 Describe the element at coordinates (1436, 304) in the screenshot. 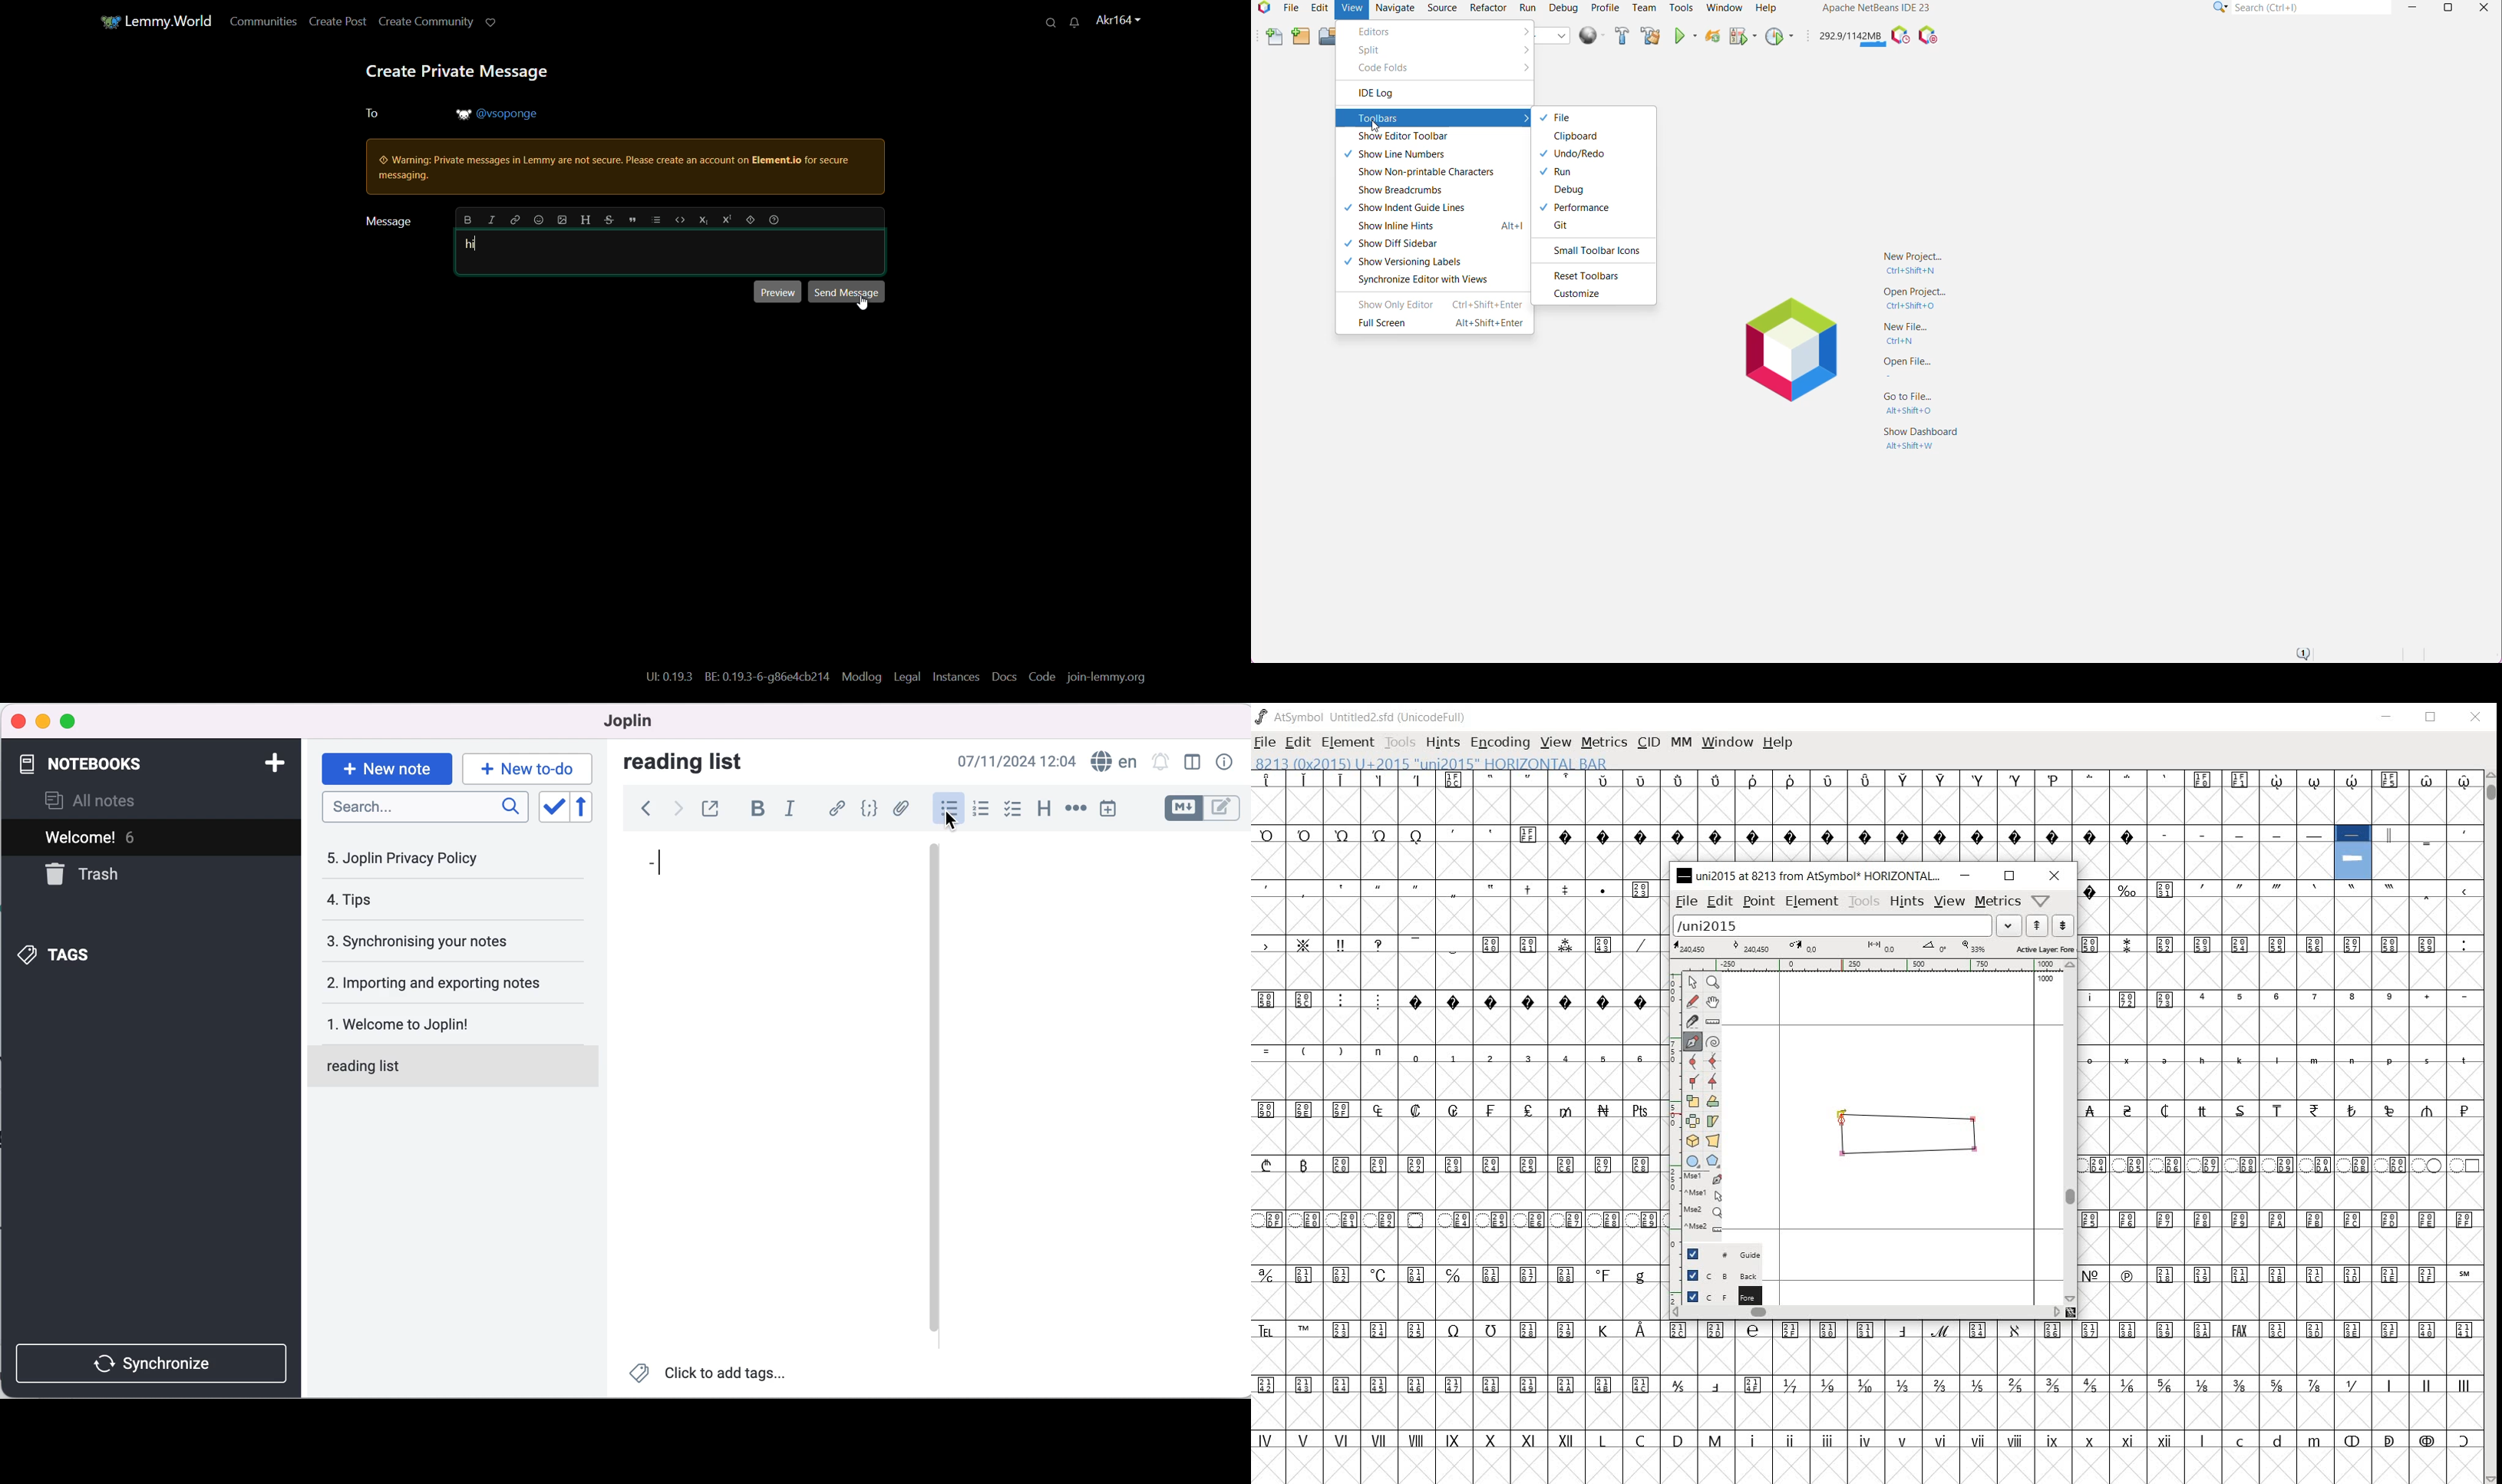

I see `Show Only Editor` at that location.